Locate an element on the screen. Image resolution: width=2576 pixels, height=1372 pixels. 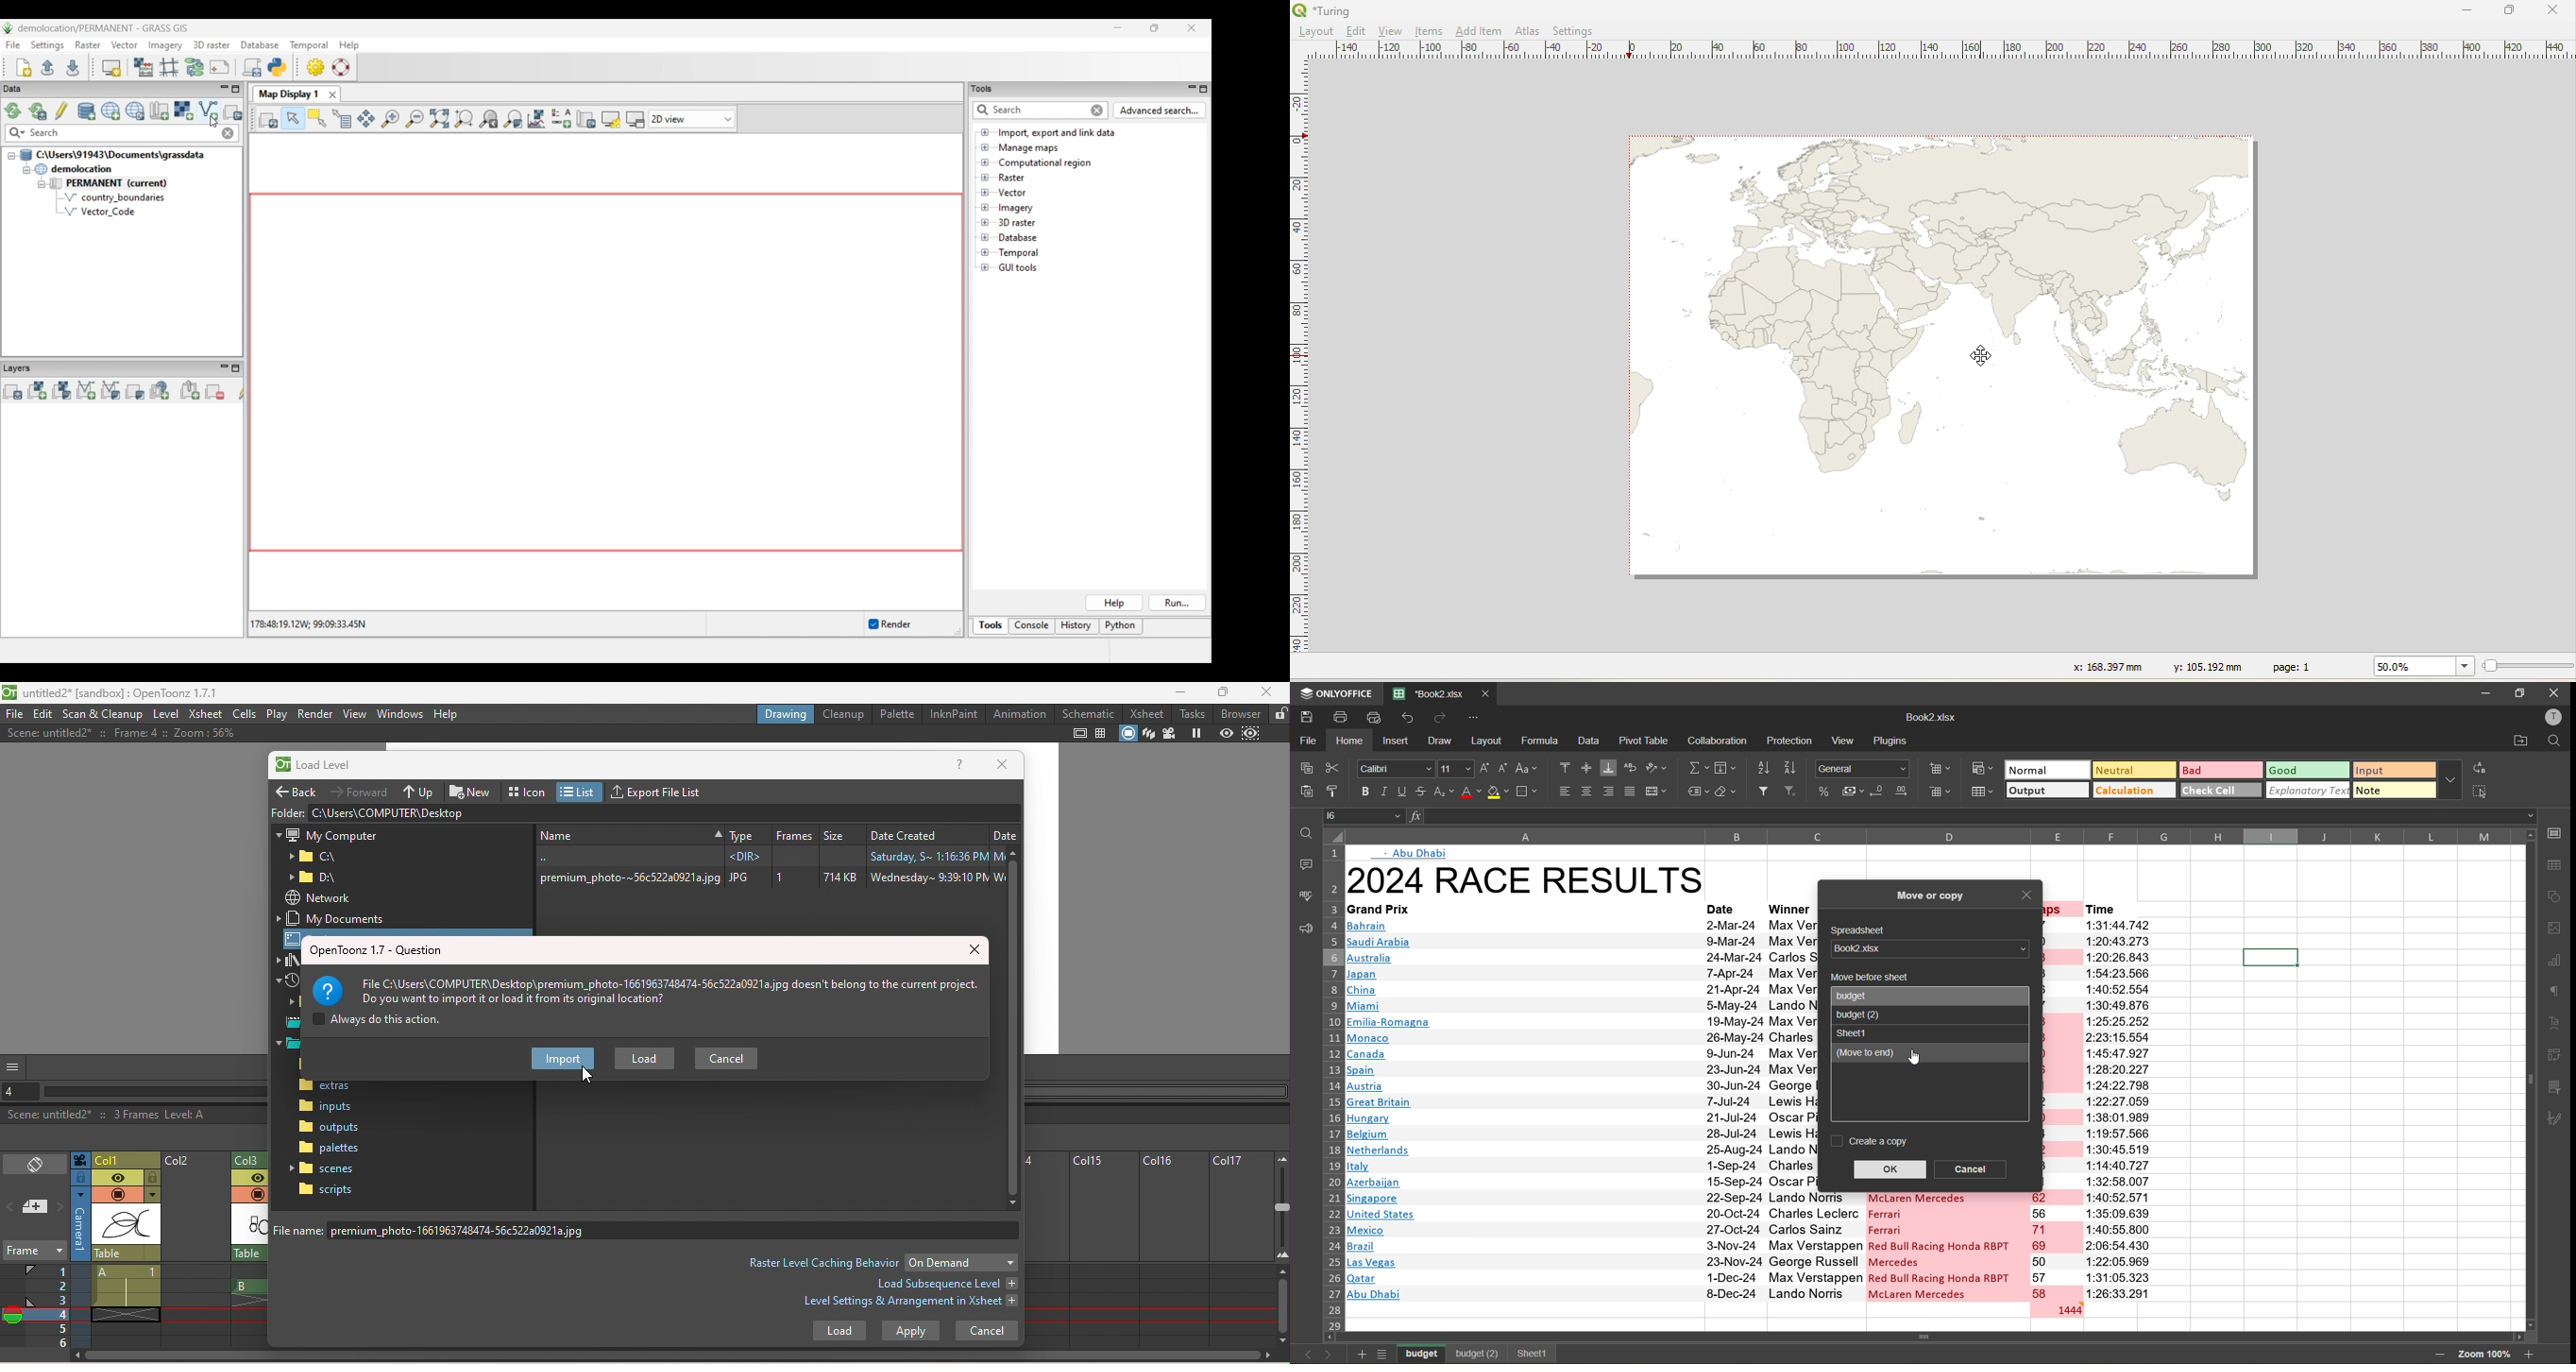
InknPaint is located at coordinates (953, 714).